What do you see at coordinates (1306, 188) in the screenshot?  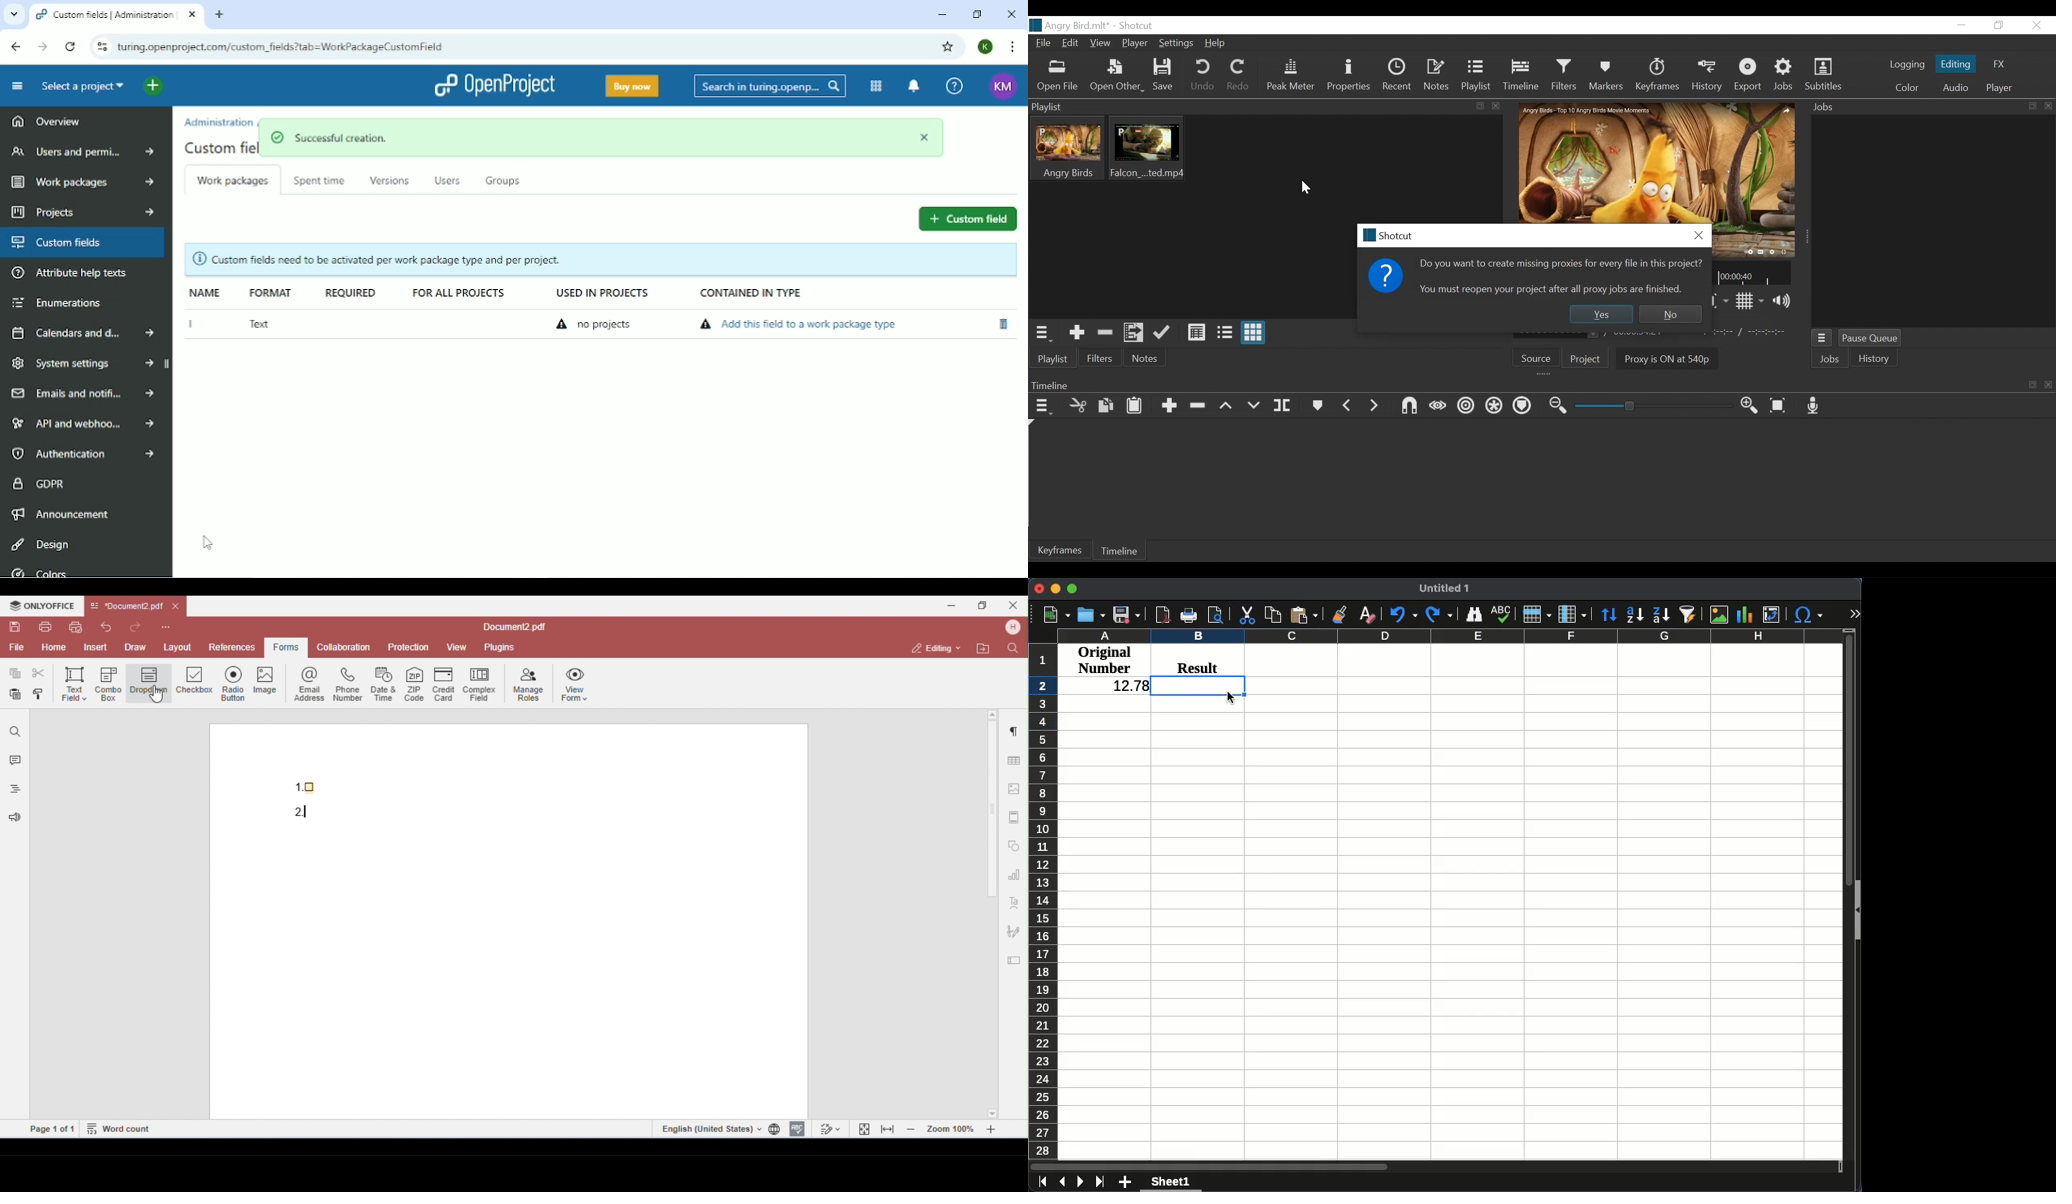 I see `close` at bounding box center [1306, 188].